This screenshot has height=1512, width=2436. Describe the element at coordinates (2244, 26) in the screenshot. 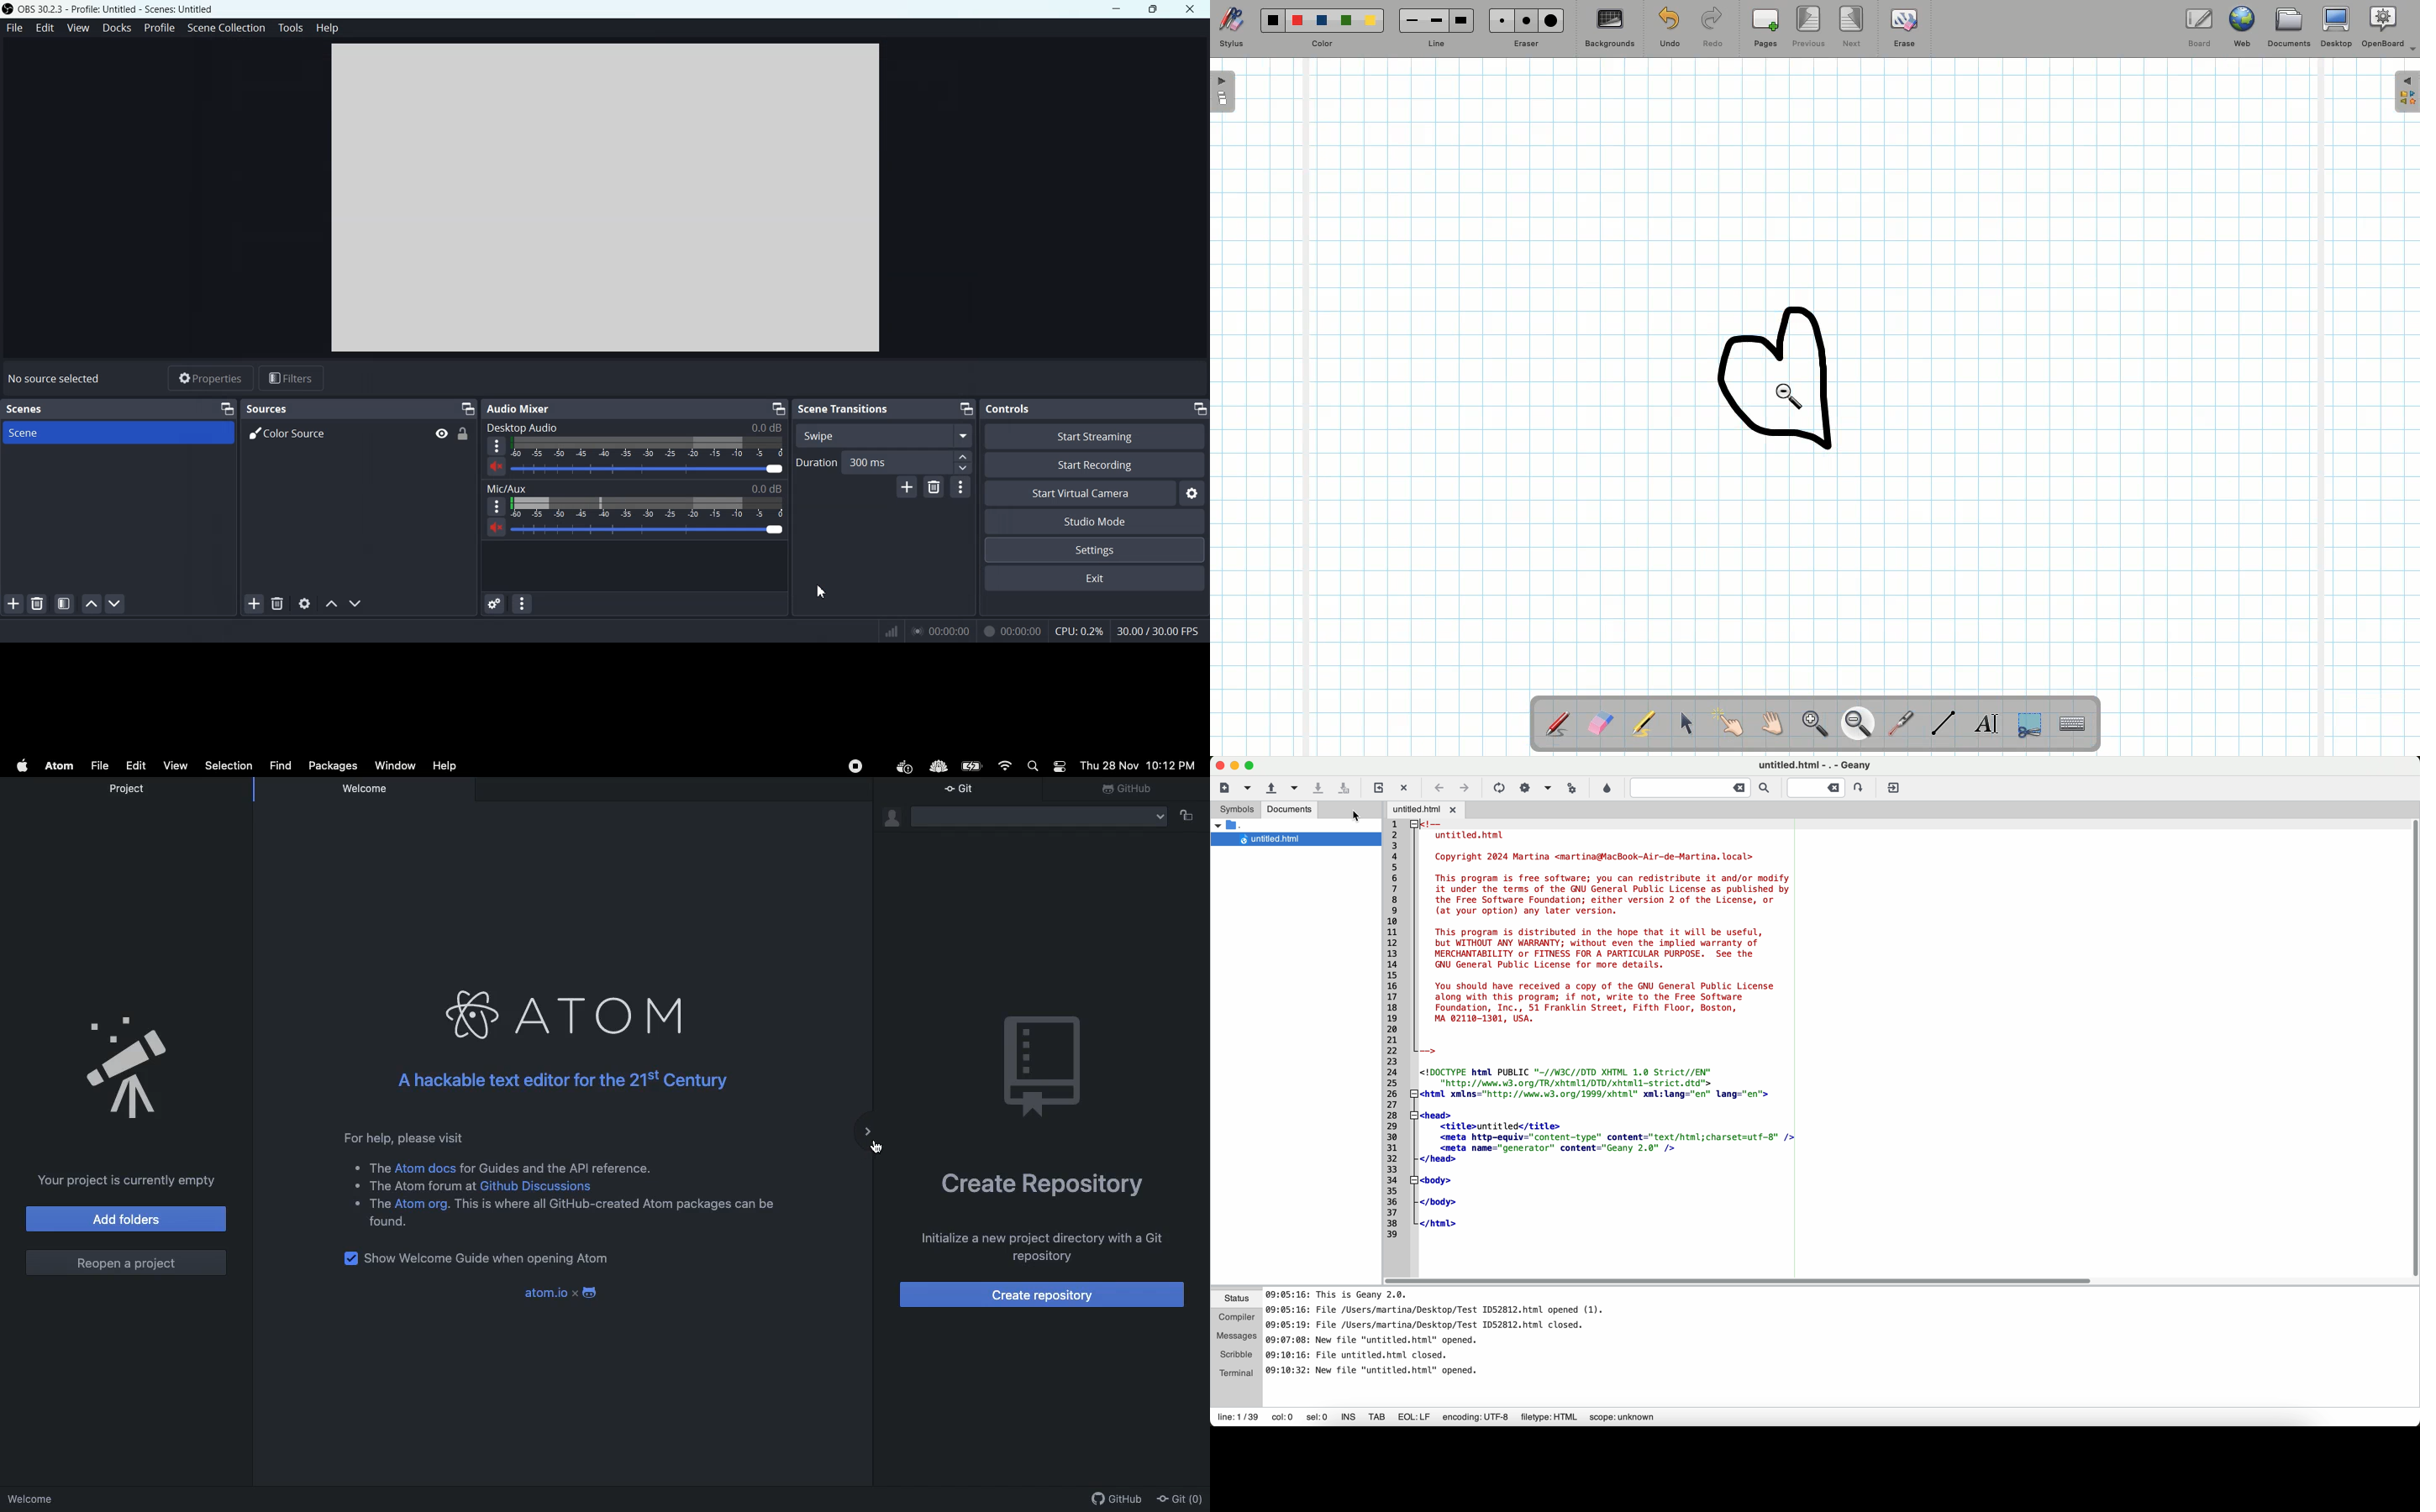

I see `Web` at that location.